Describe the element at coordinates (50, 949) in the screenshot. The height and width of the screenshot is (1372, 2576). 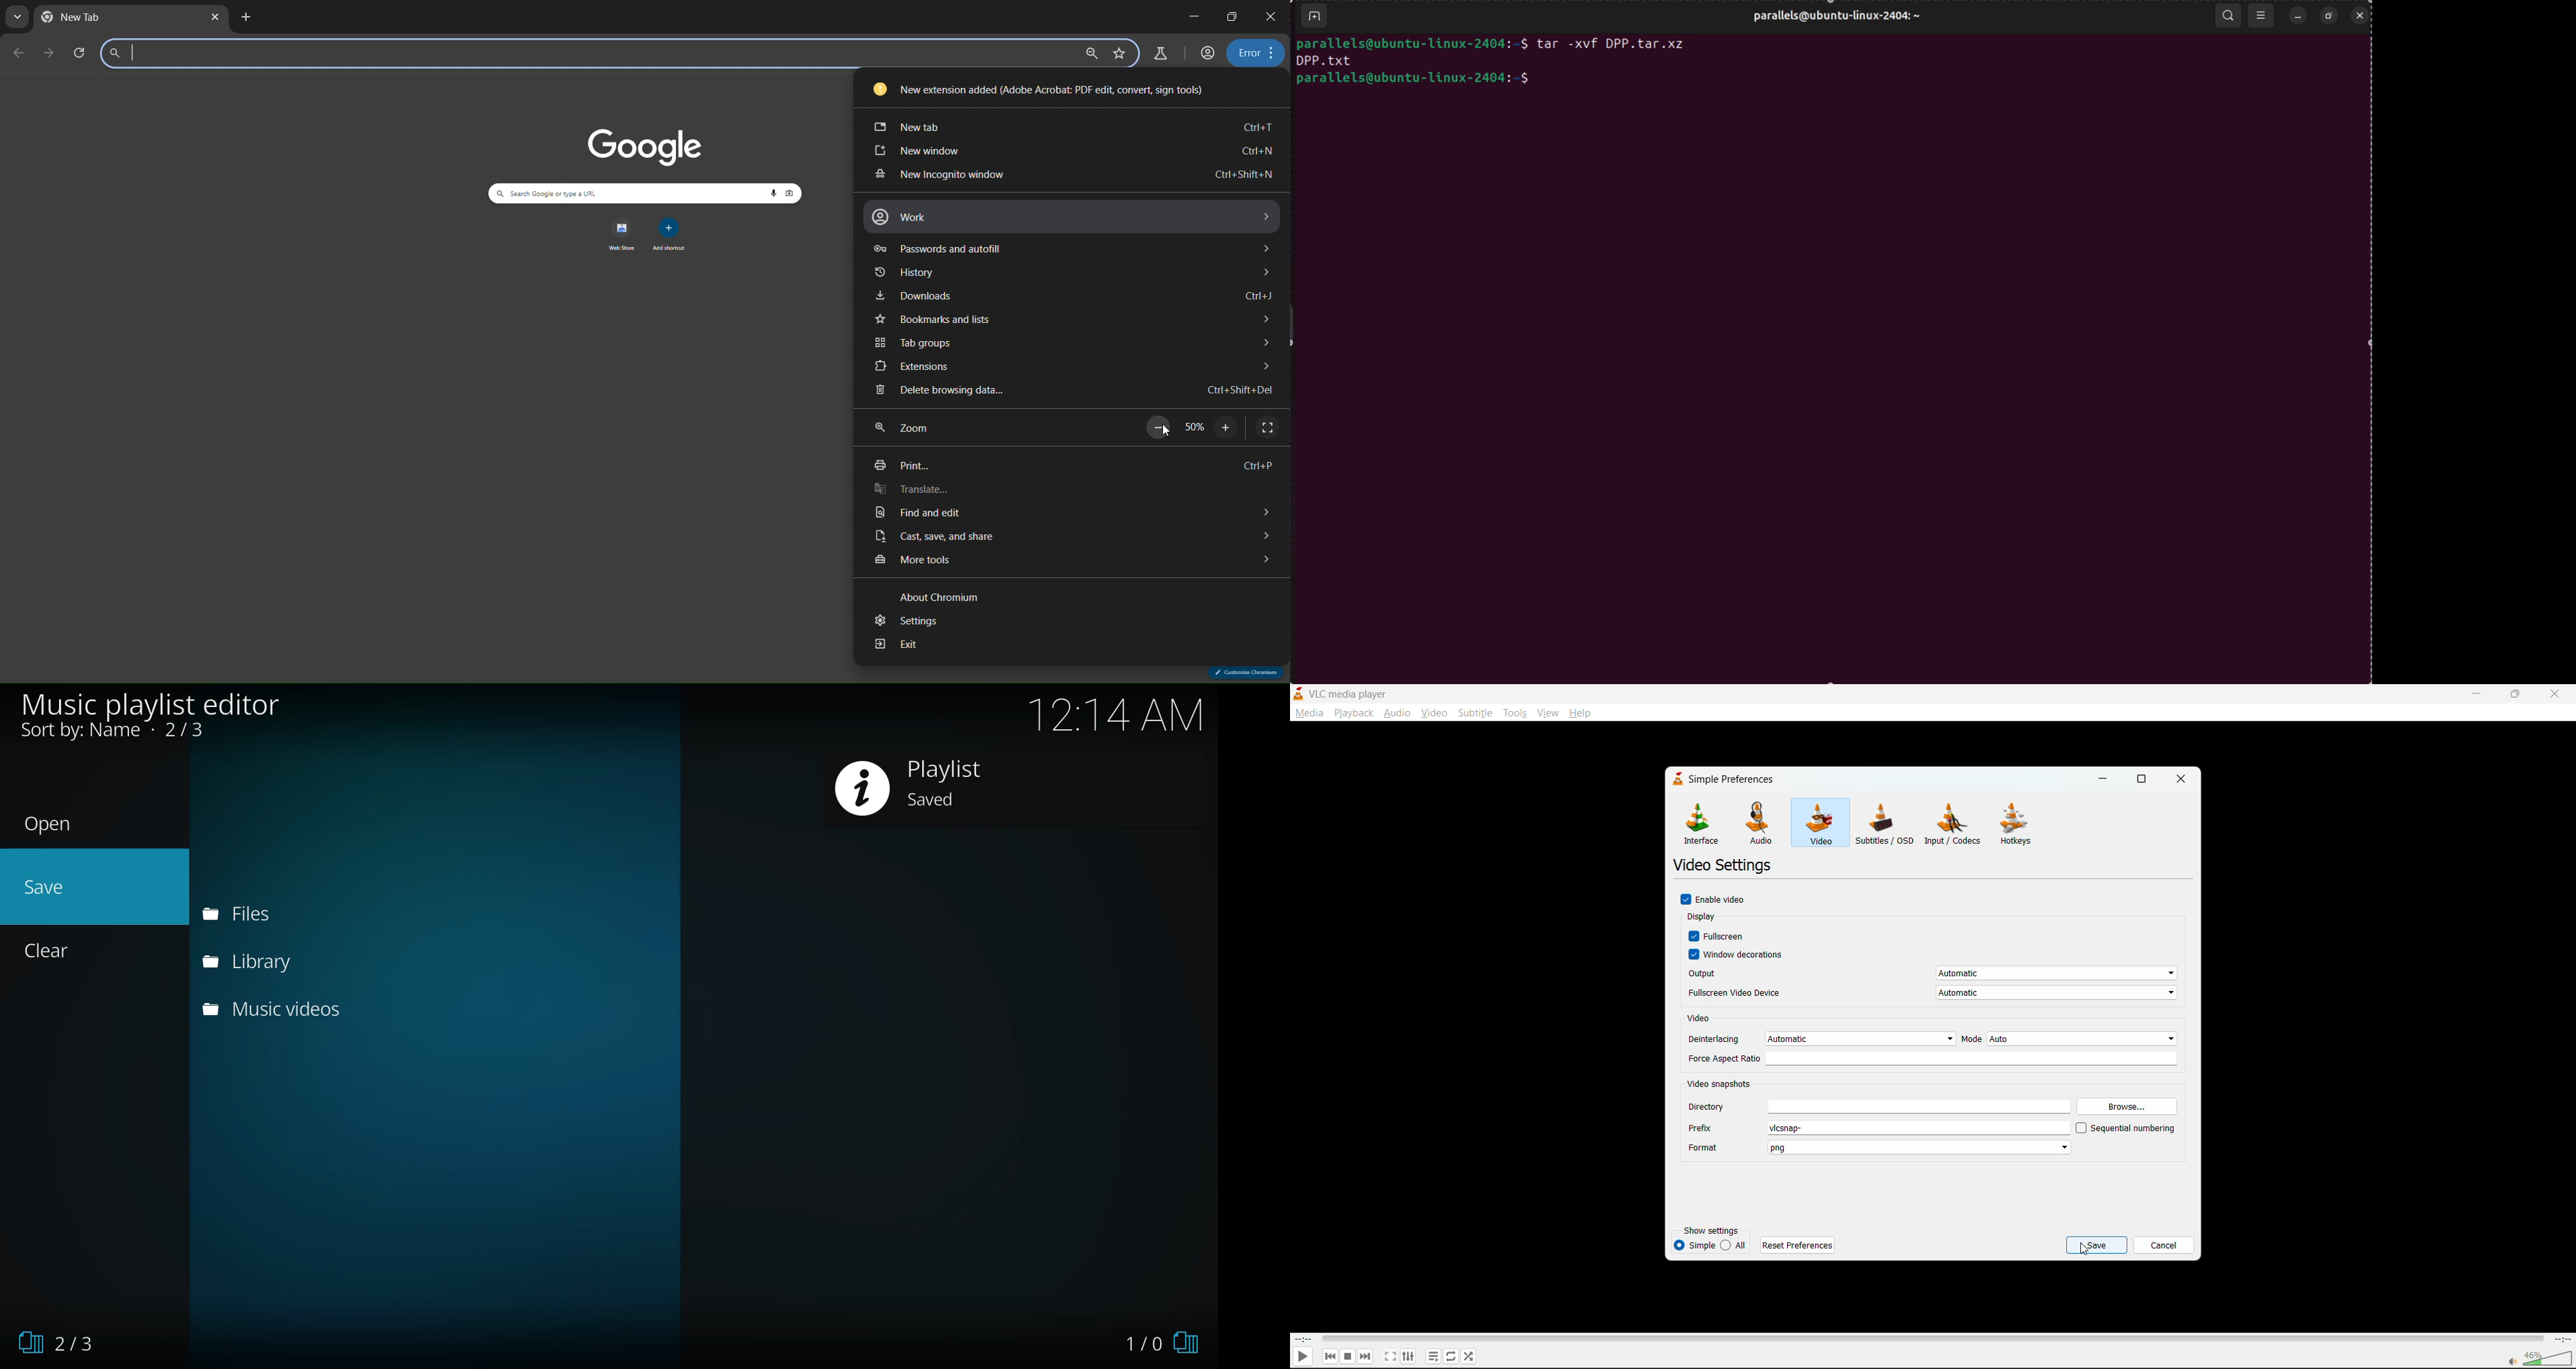
I see `clear` at that location.